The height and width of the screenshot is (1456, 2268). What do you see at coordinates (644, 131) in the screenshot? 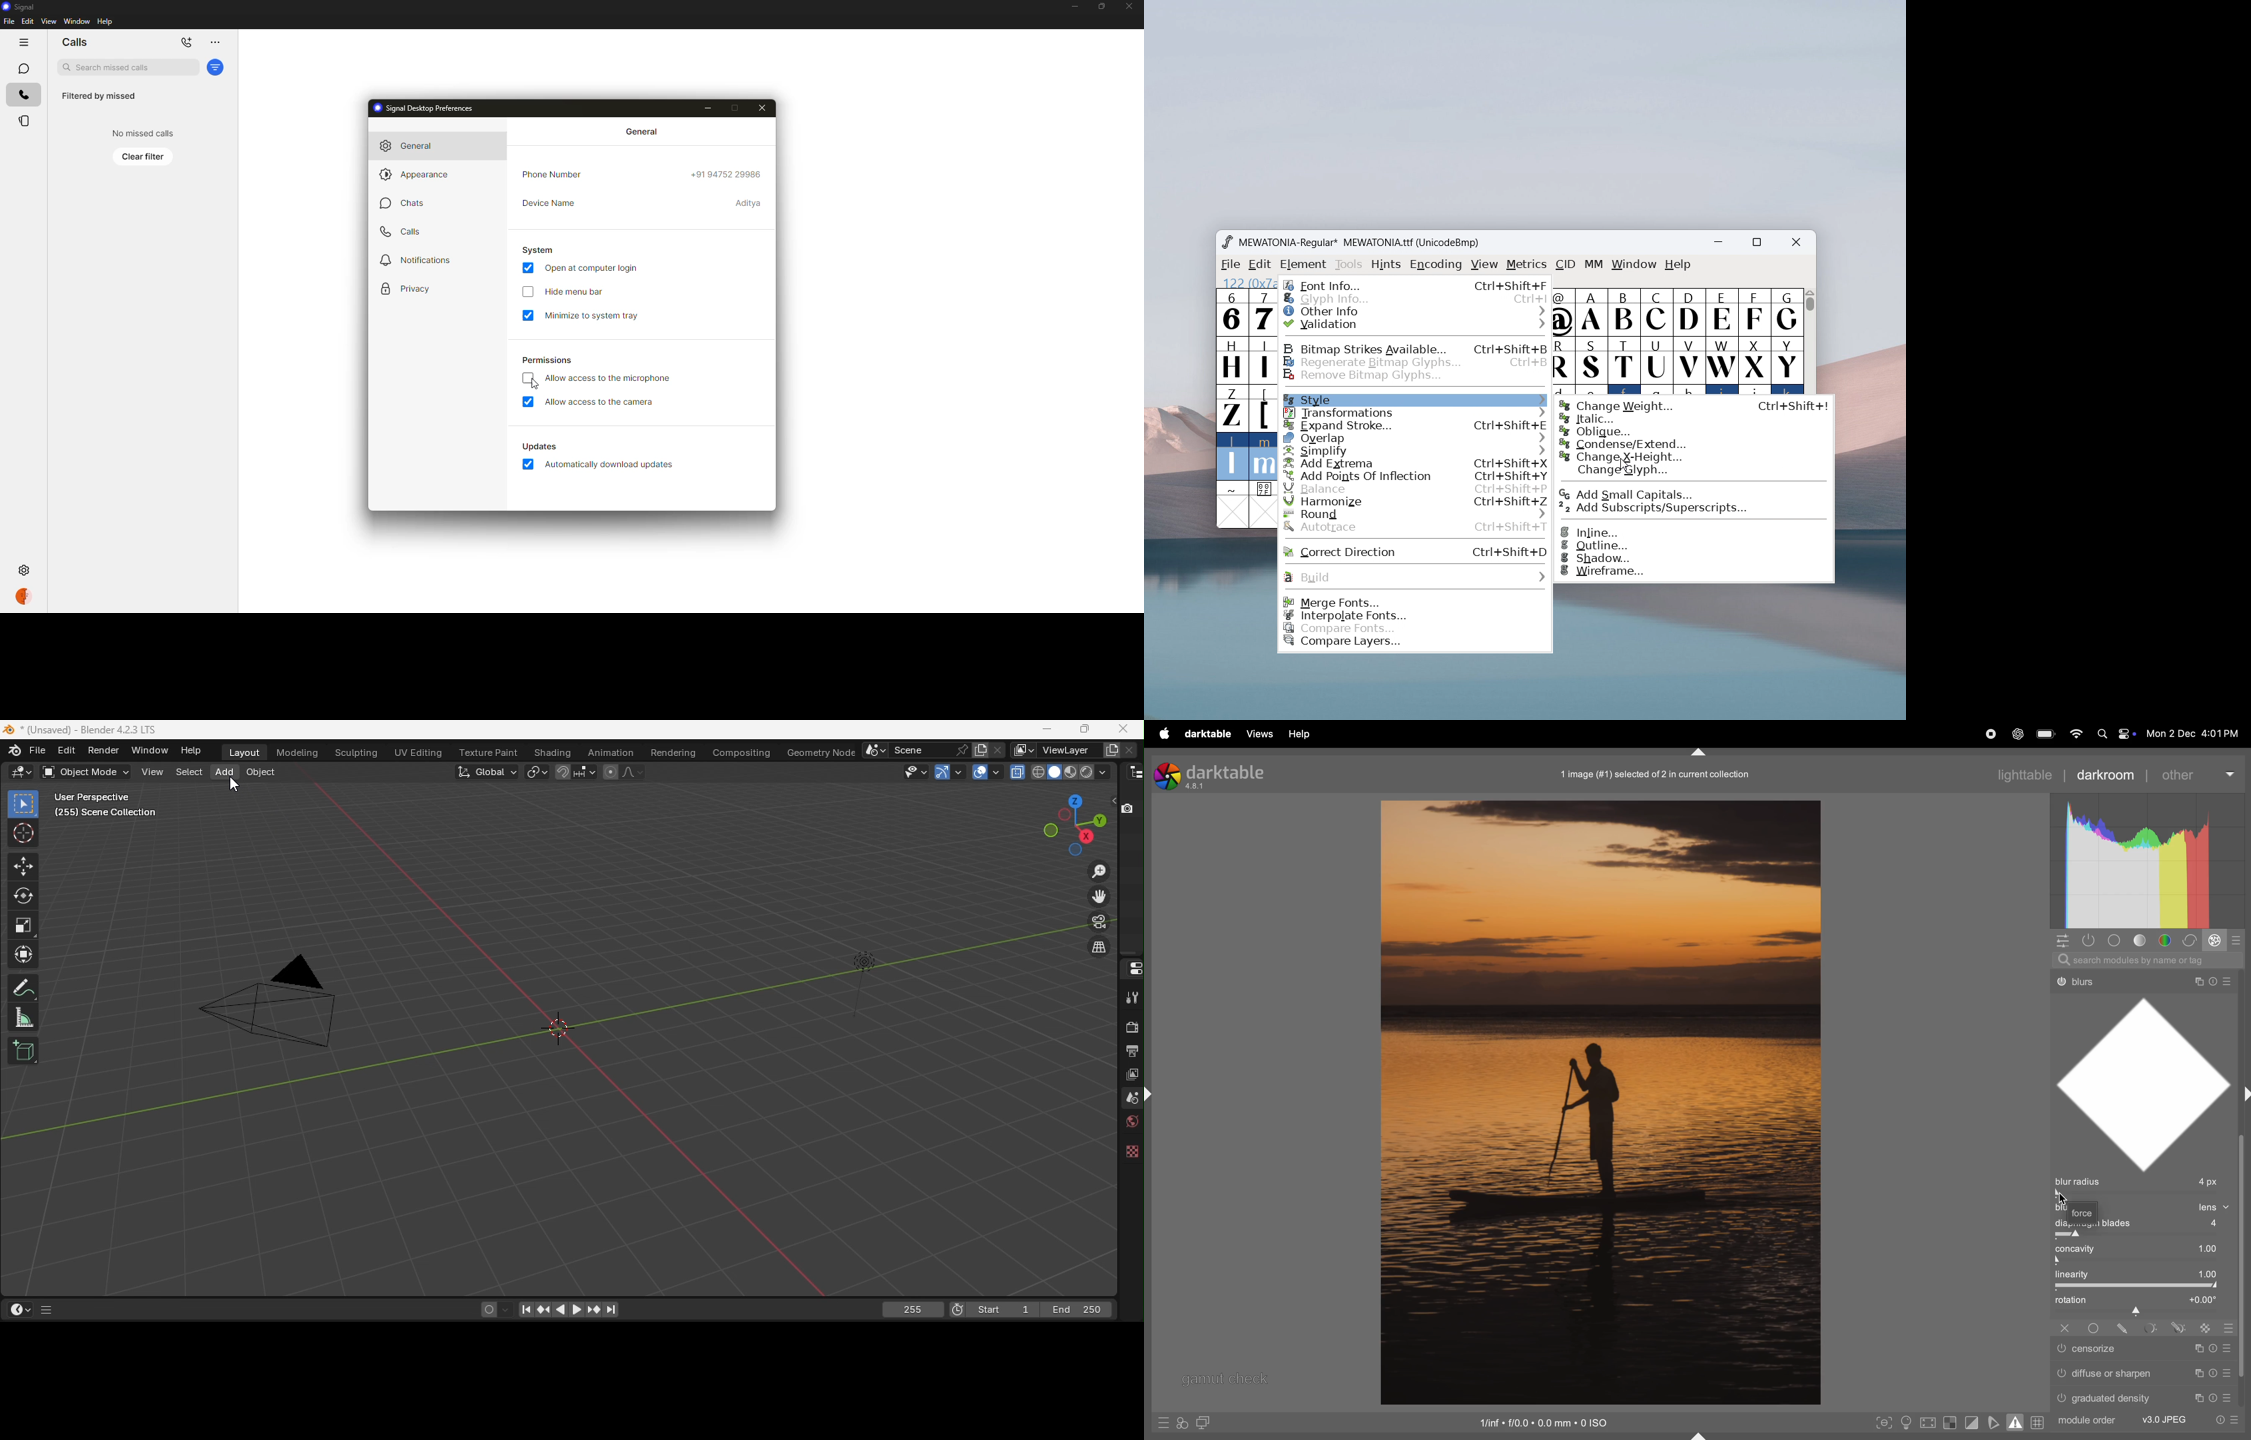
I see `general` at bounding box center [644, 131].